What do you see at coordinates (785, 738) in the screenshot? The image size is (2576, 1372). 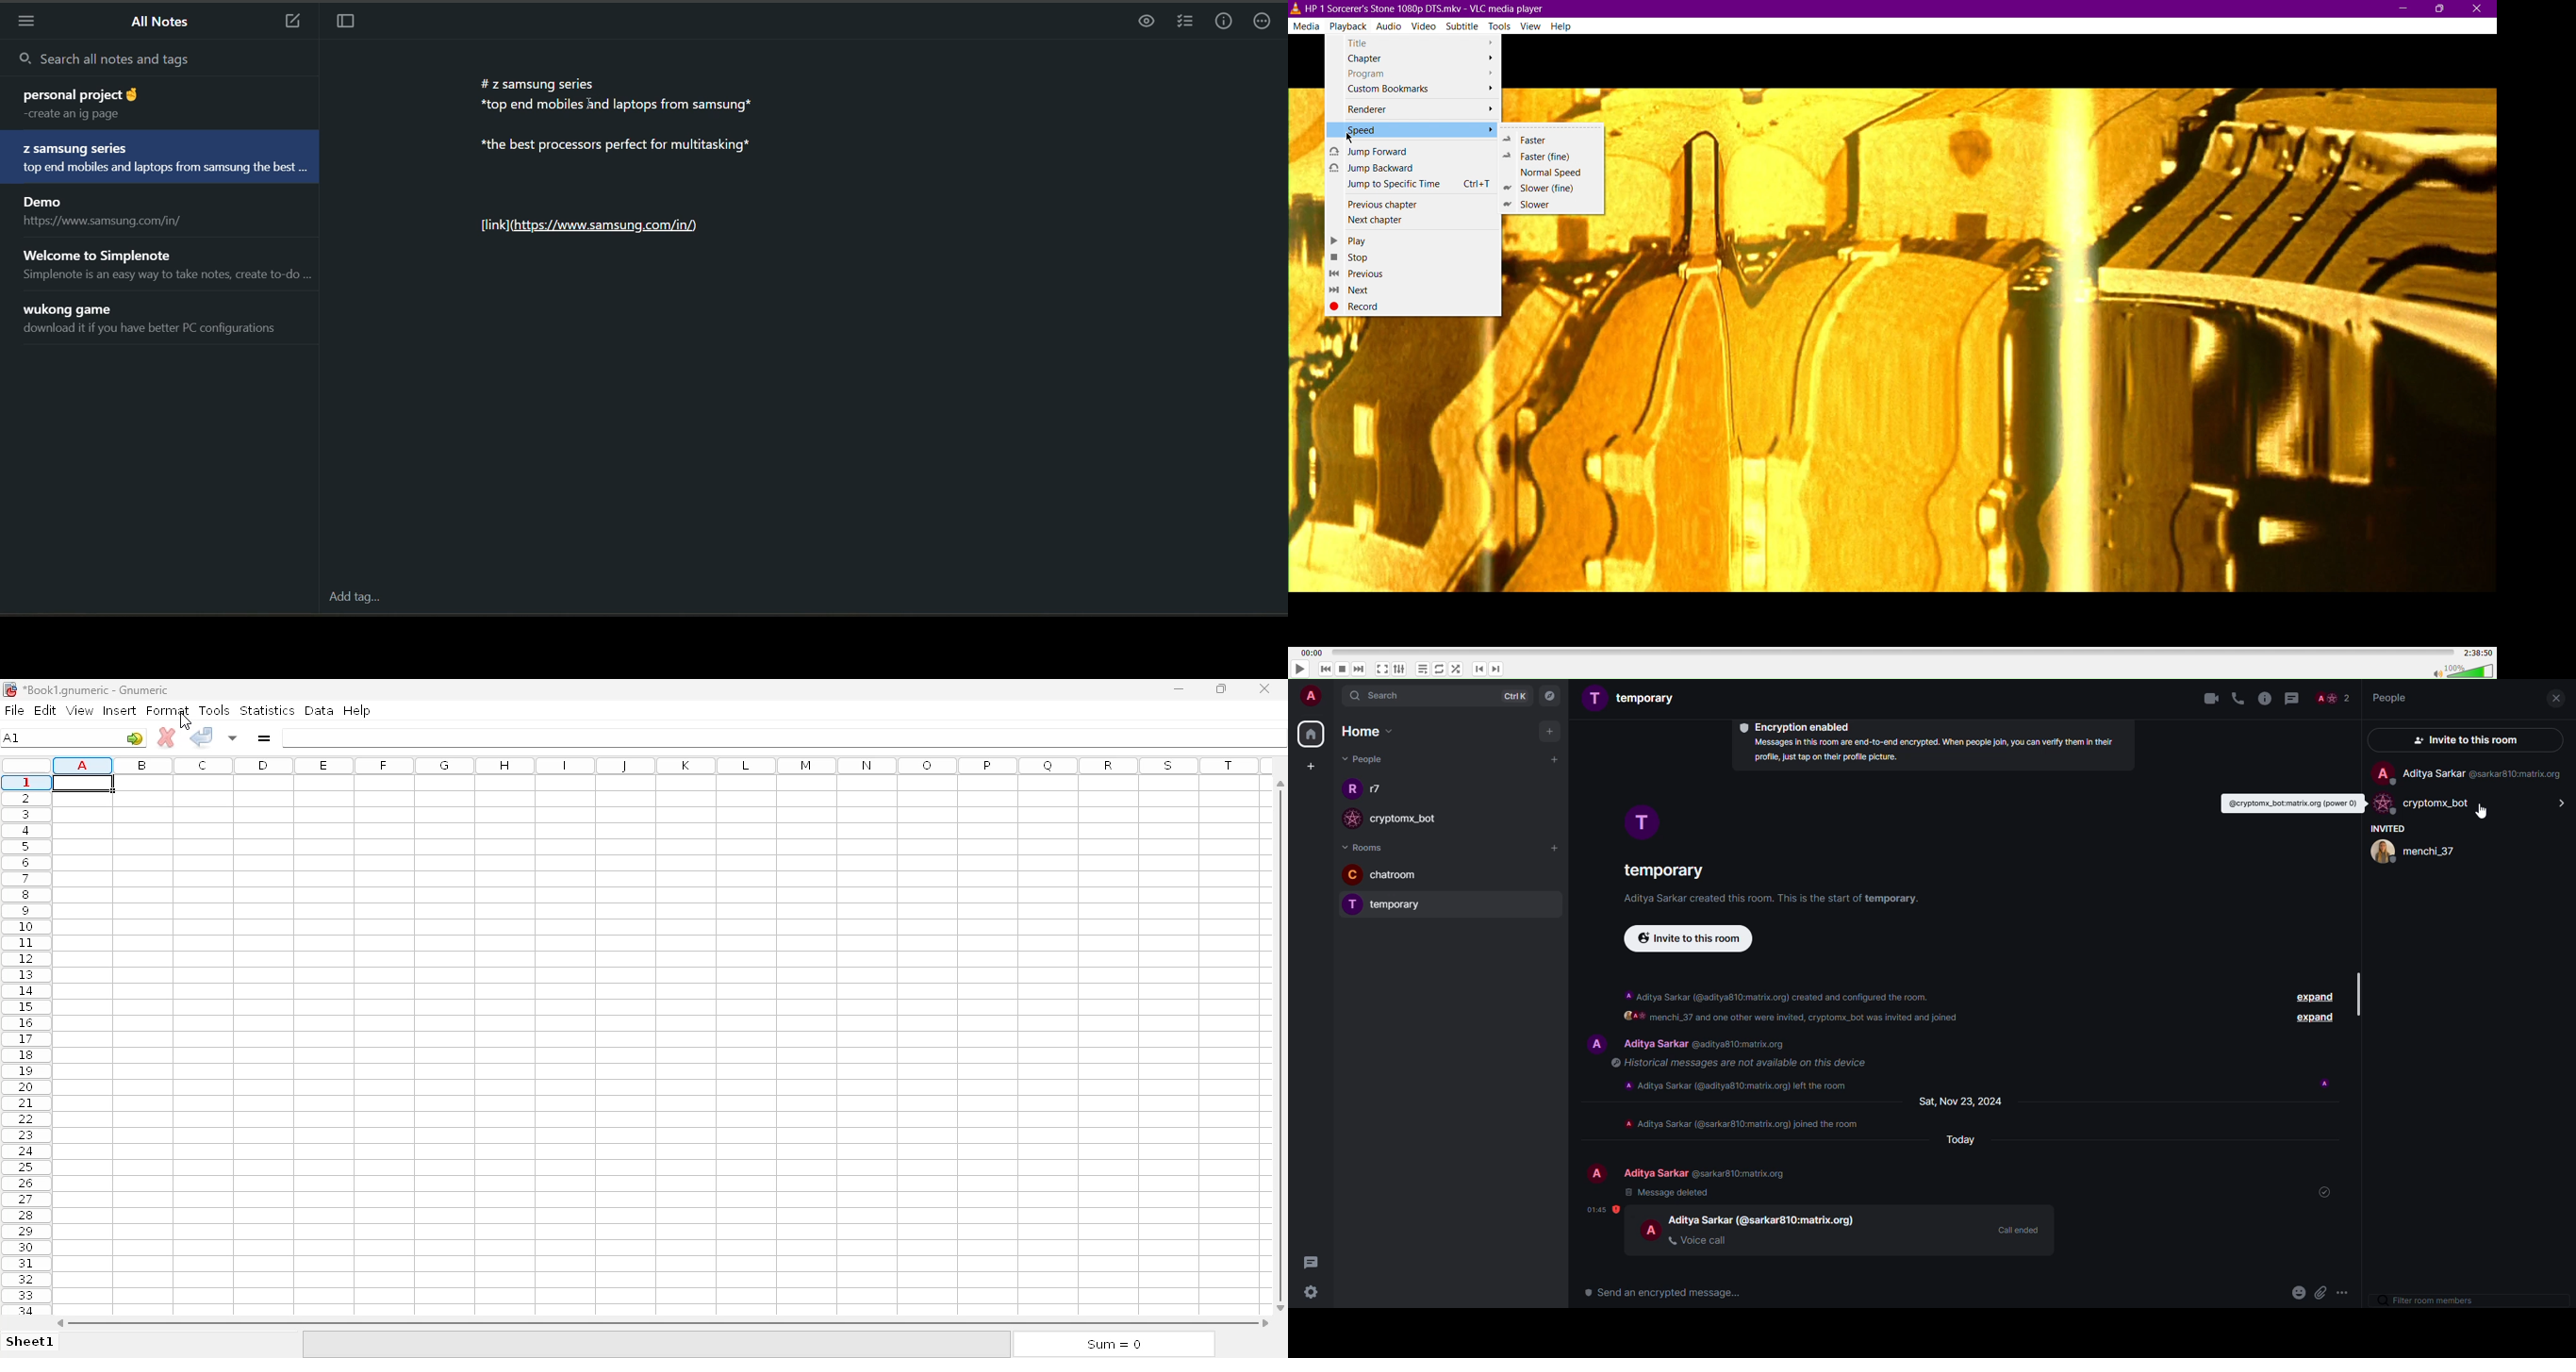 I see `formula bar` at bounding box center [785, 738].